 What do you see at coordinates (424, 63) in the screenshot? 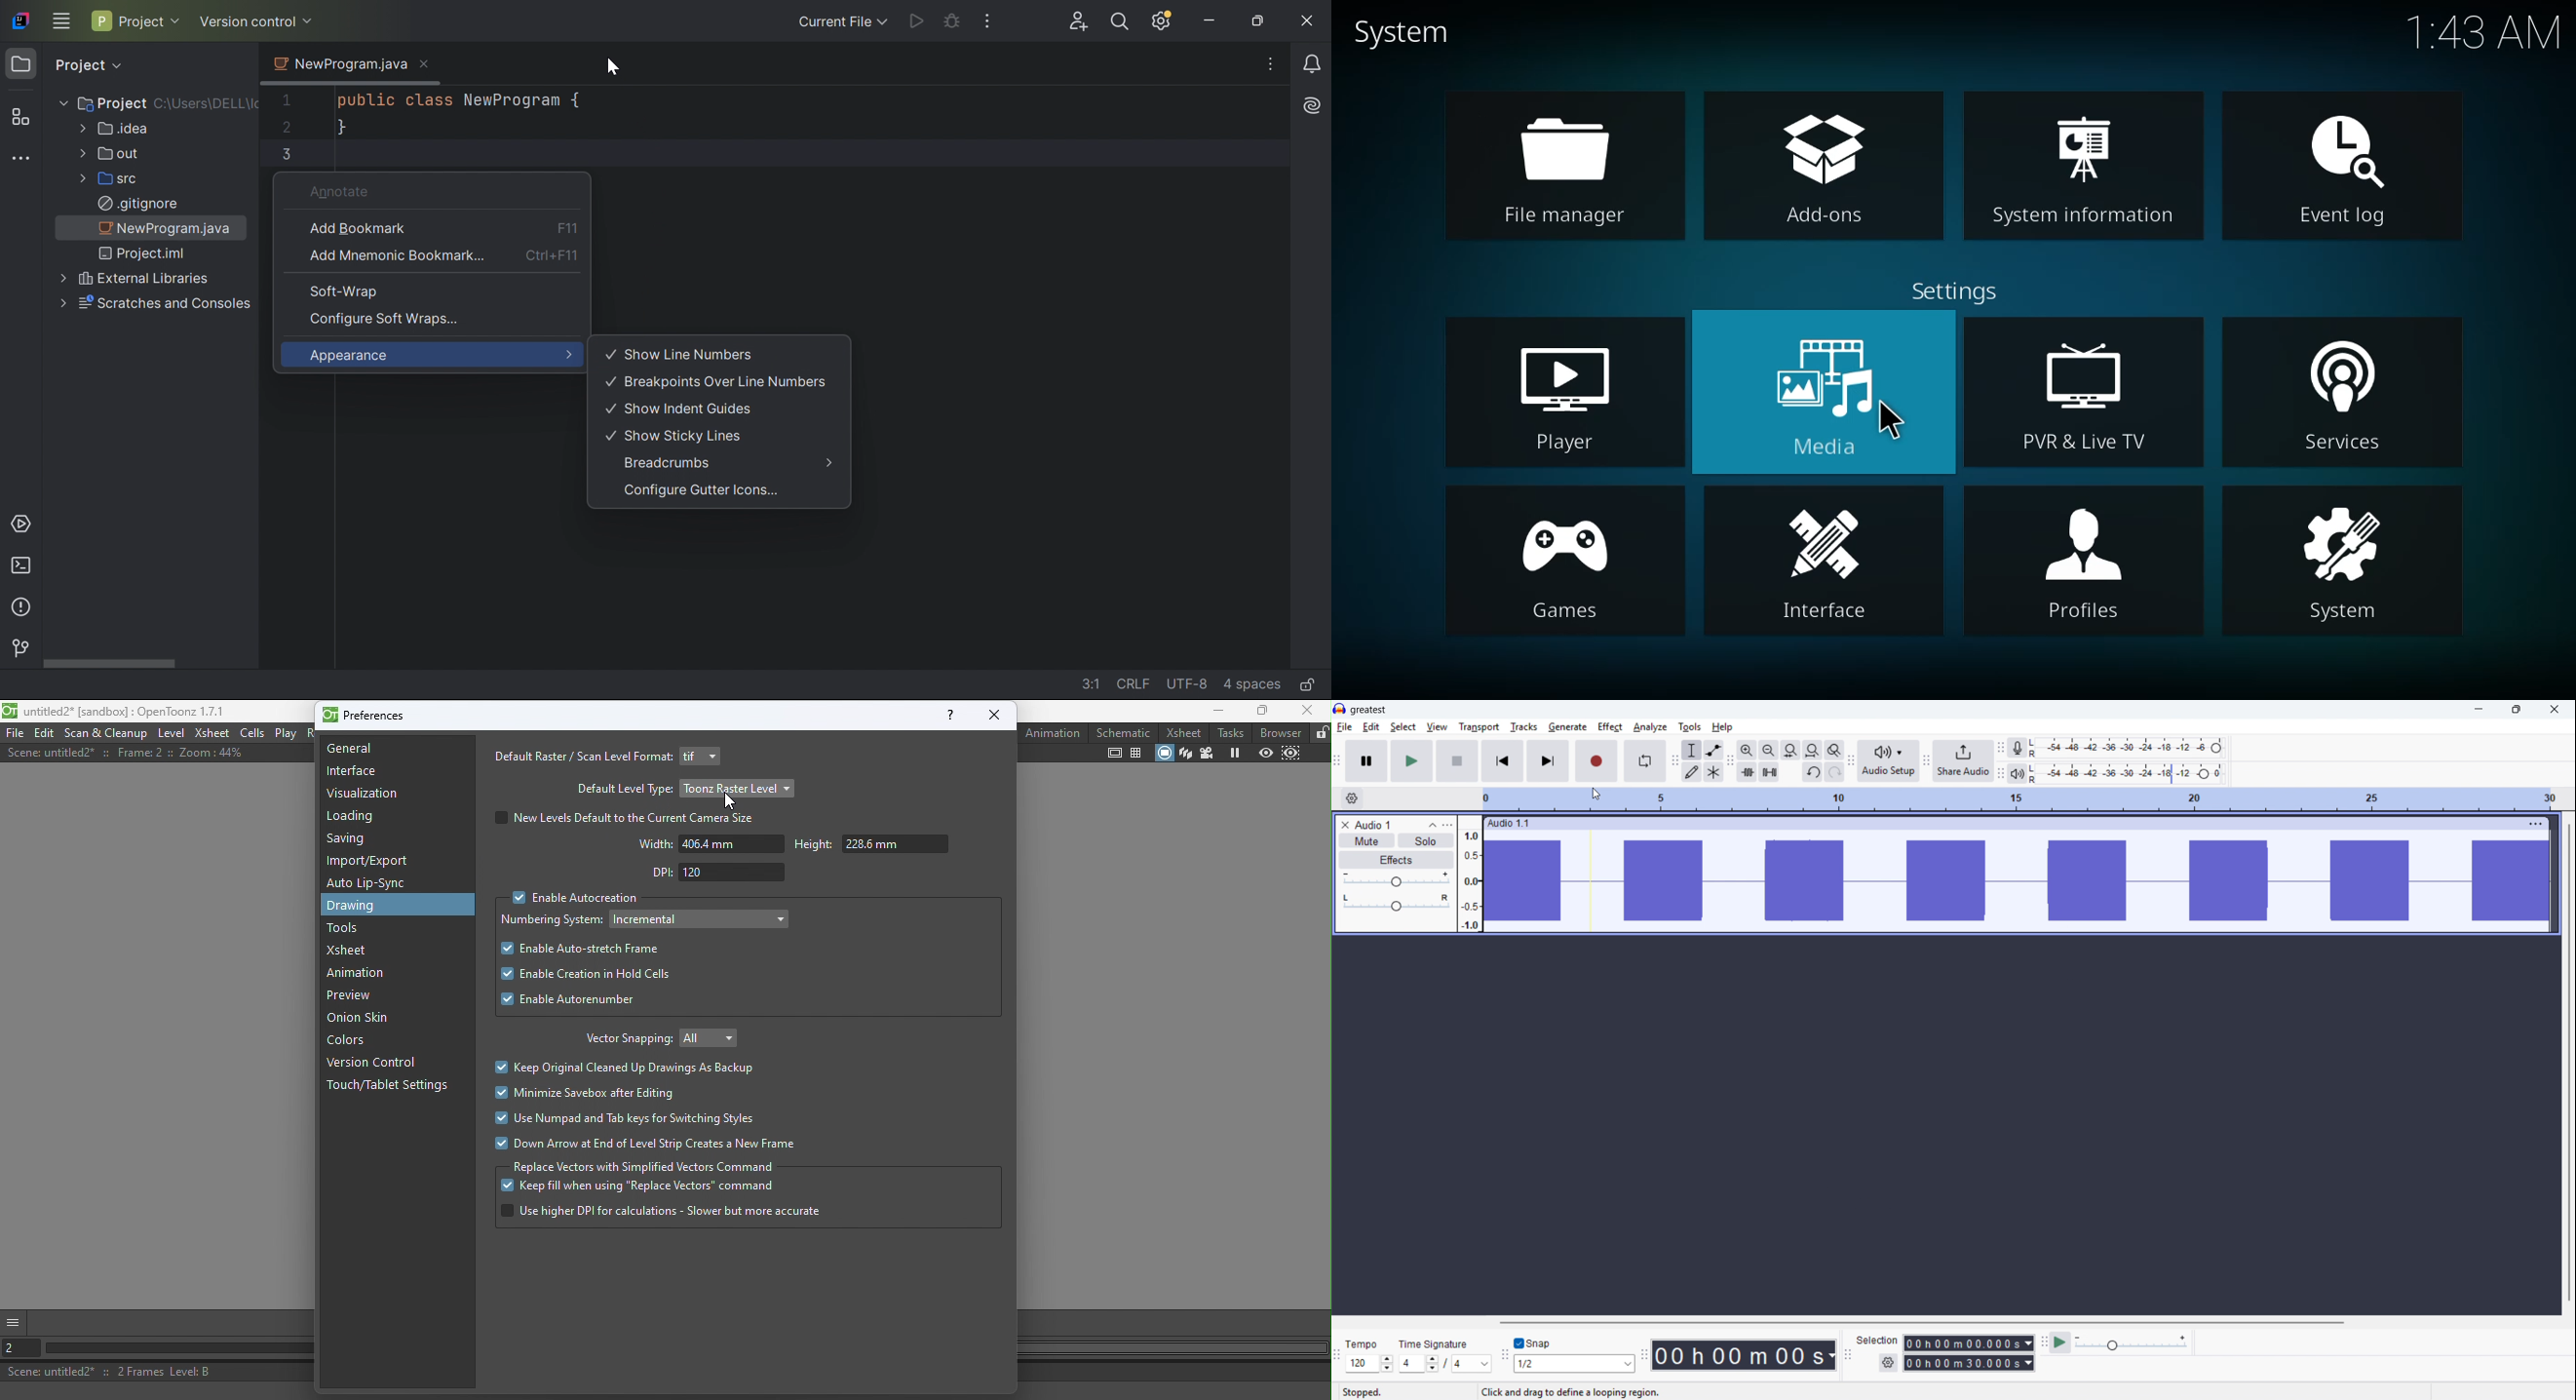
I see `Close` at bounding box center [424, 63].